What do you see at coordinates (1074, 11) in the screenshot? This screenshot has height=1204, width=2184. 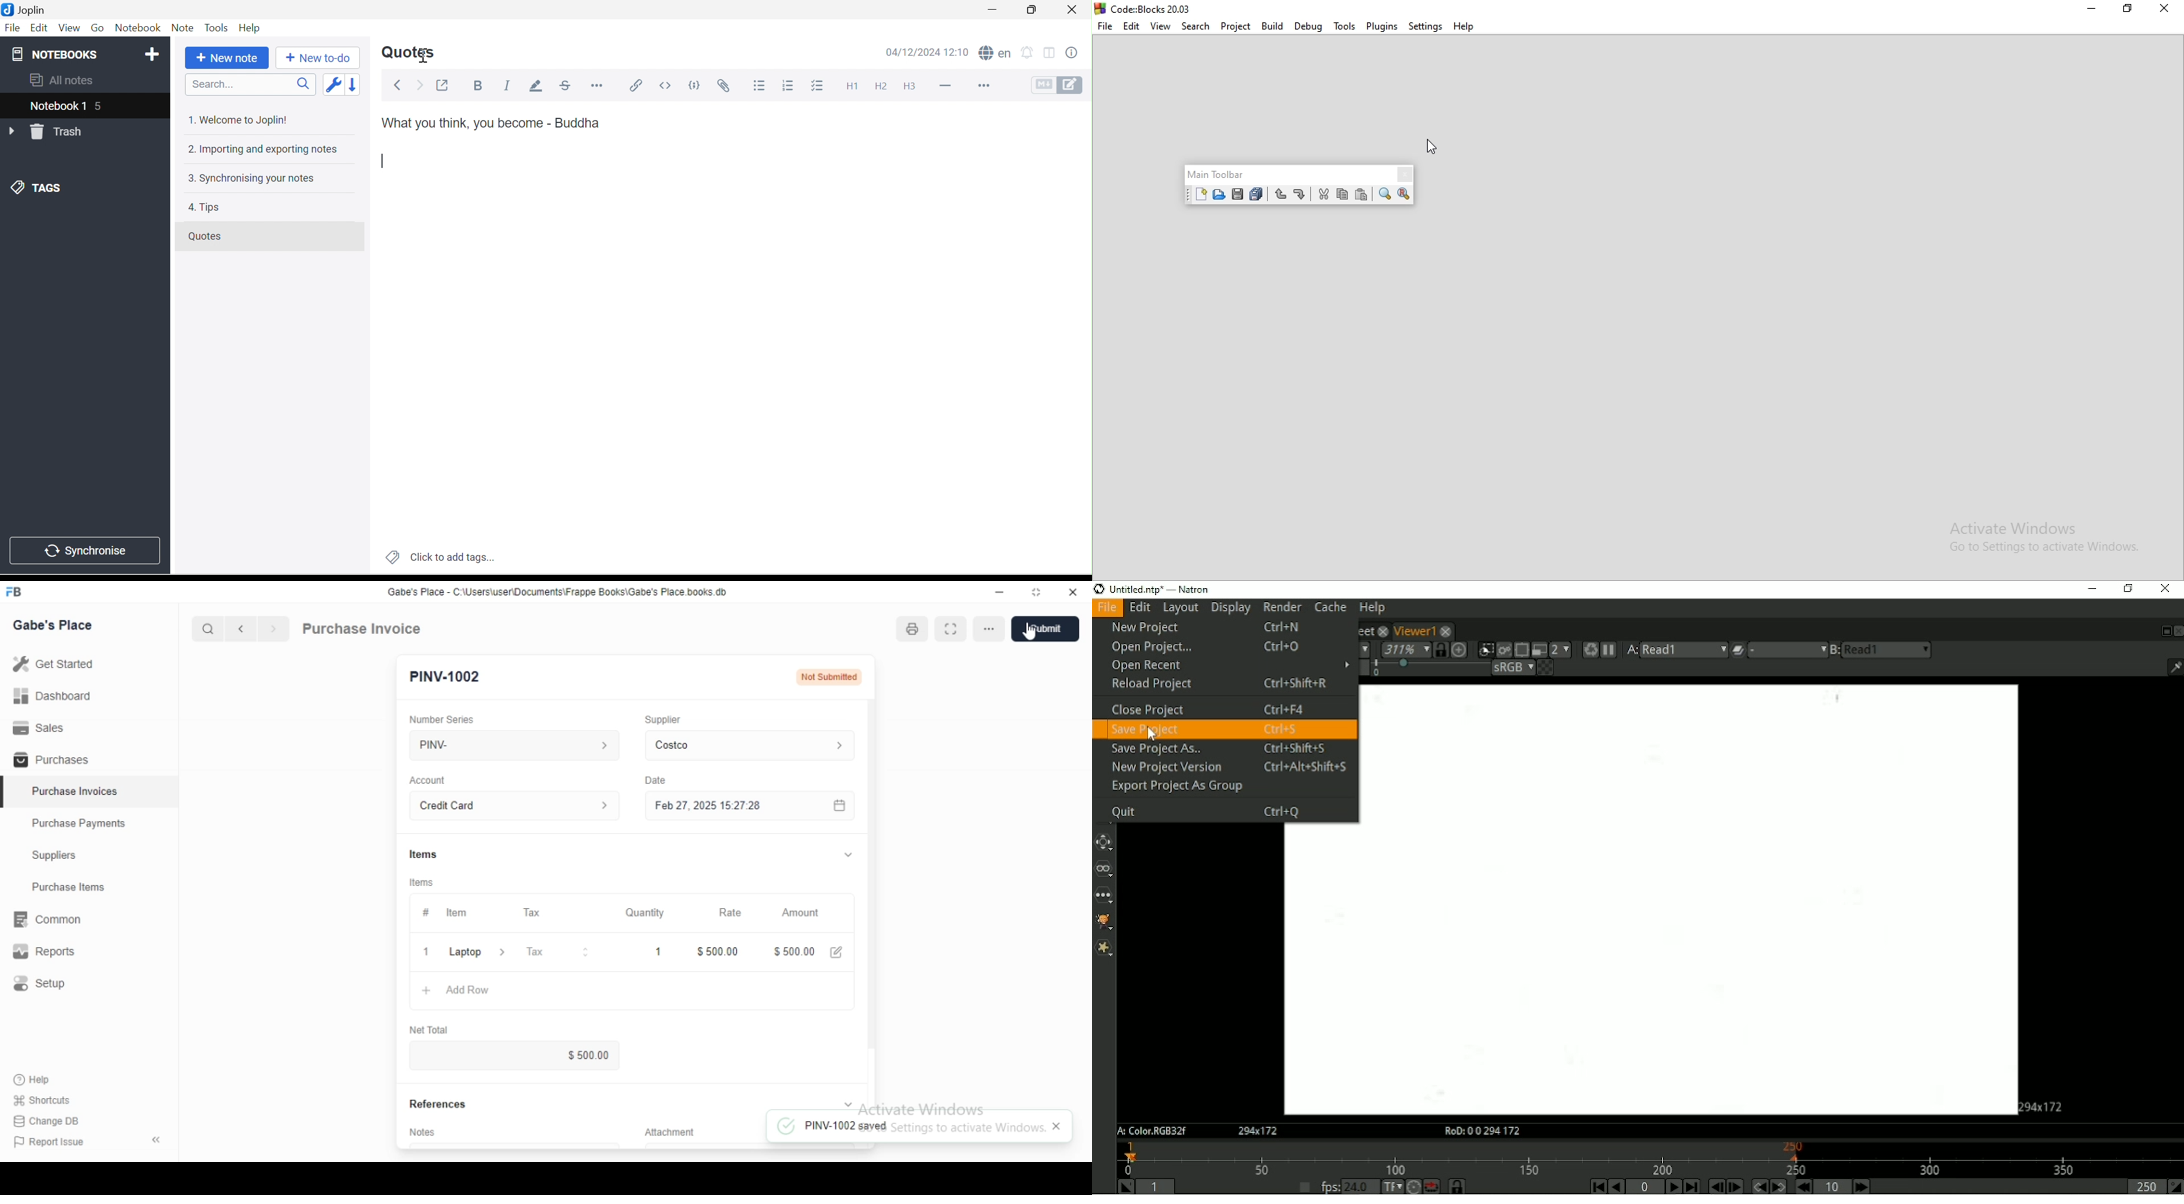 I see `Close` at bounding box center [1074, 11].